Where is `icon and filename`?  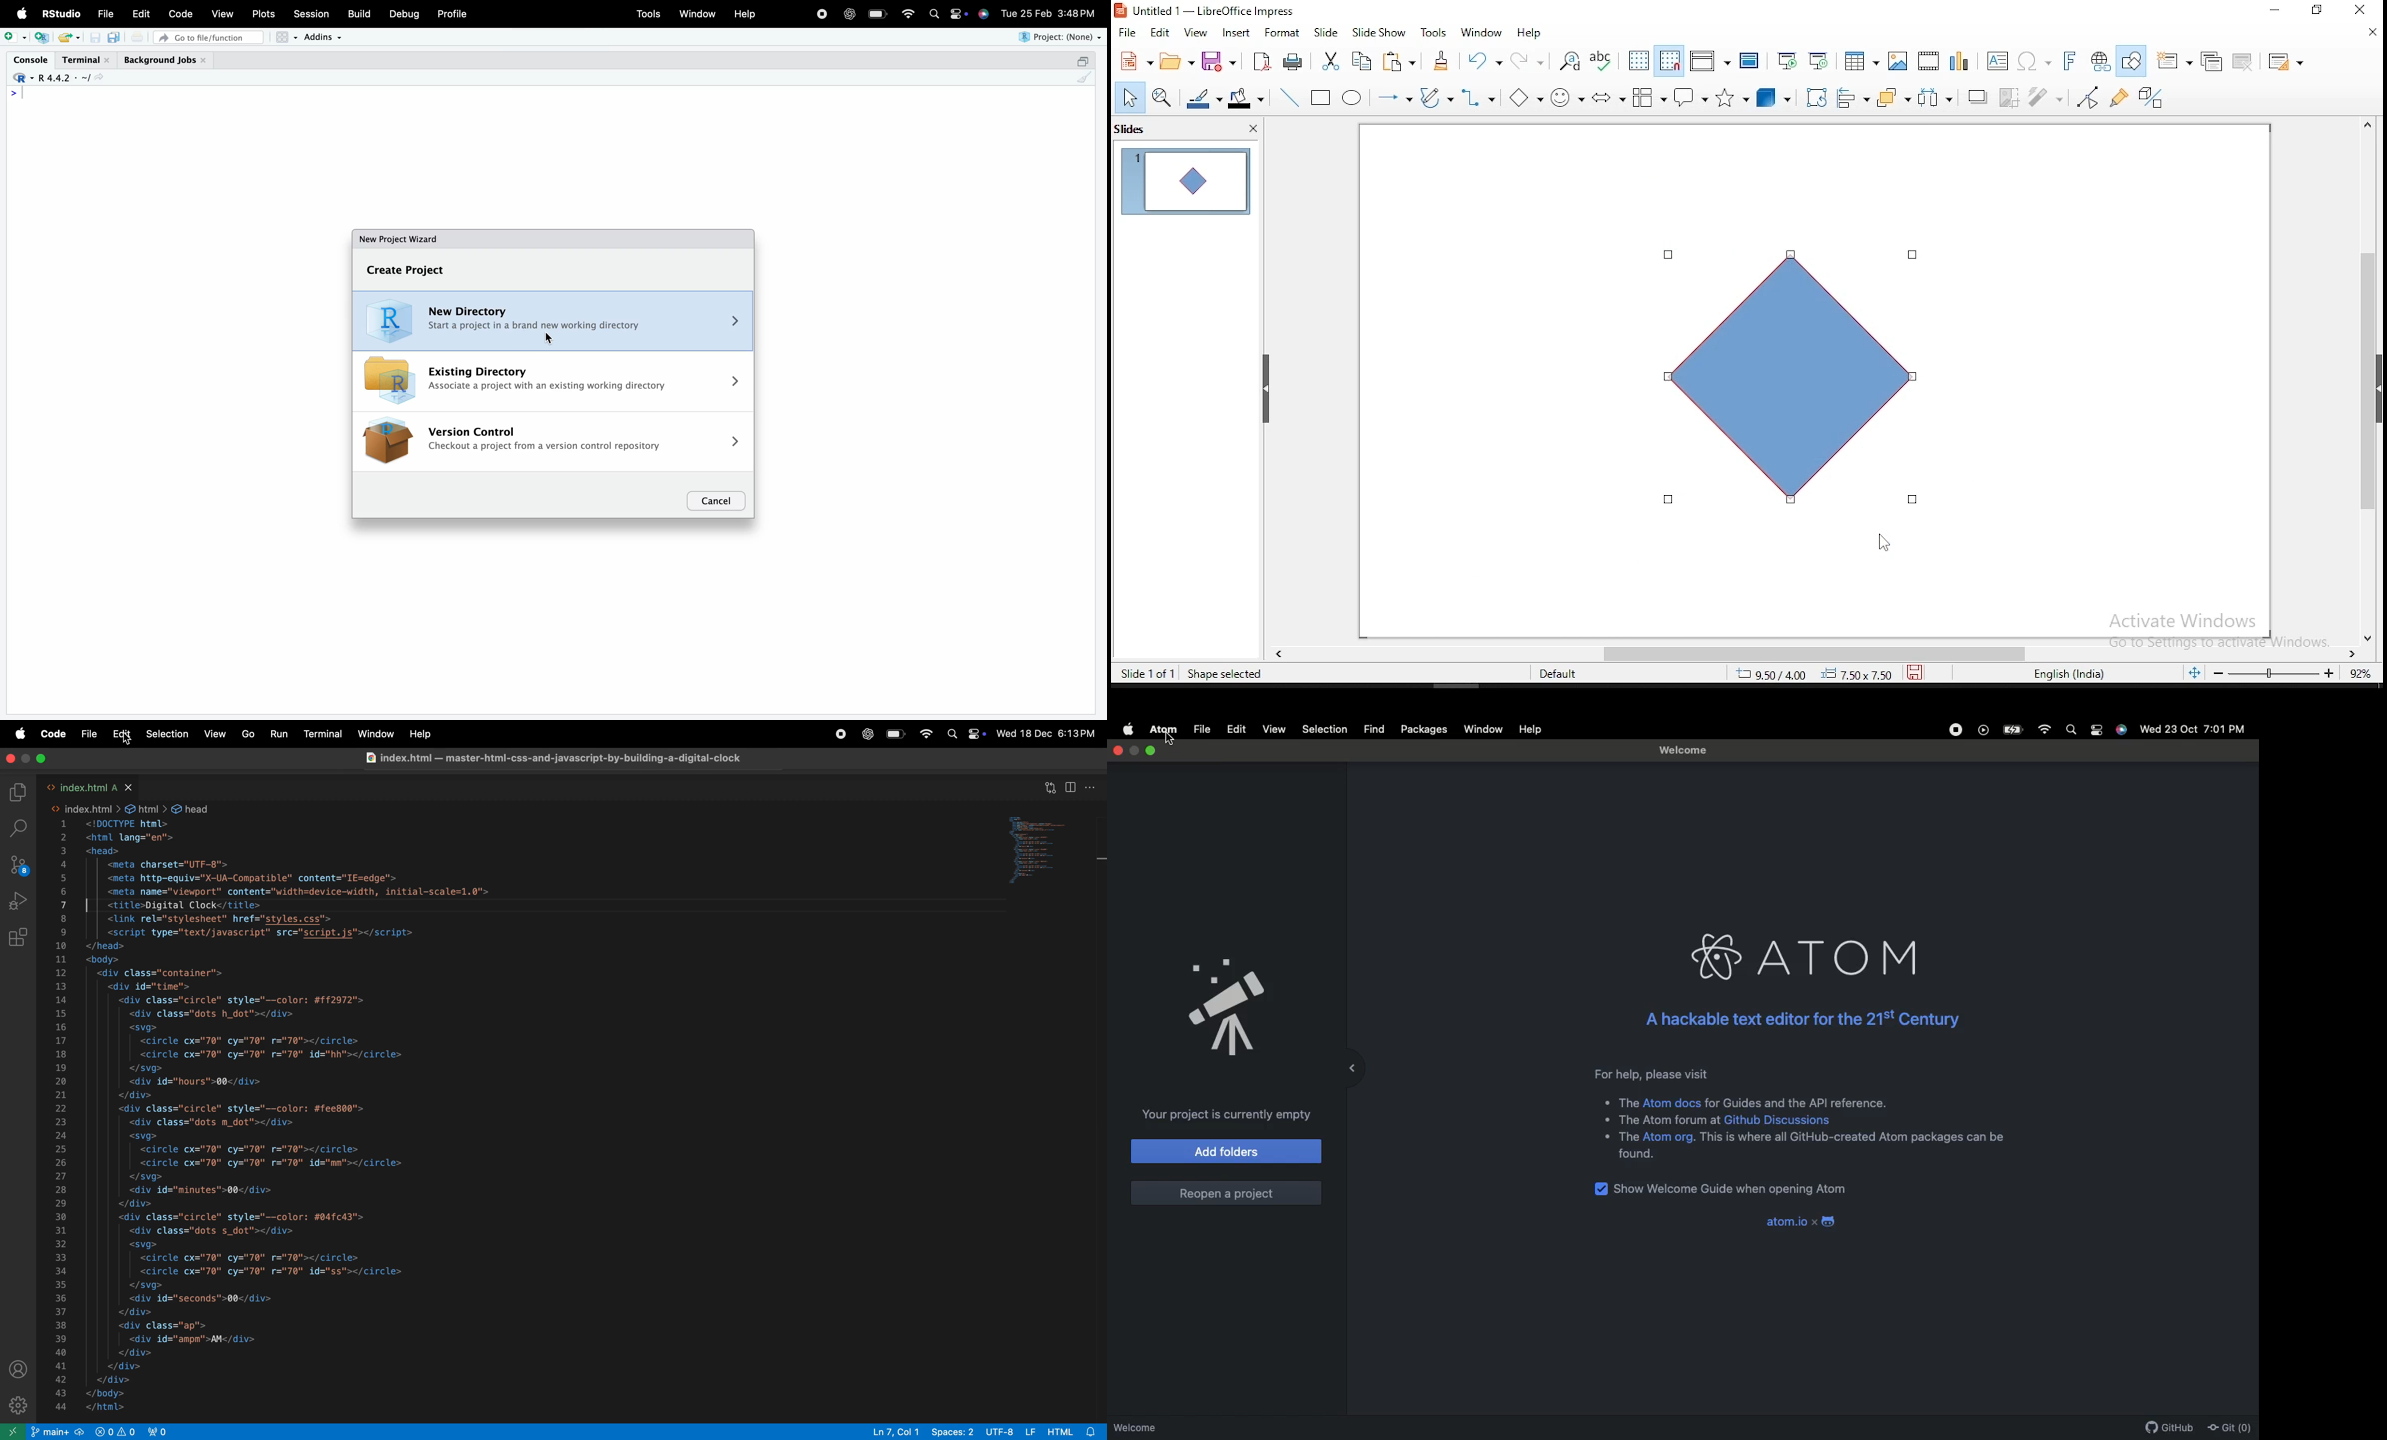
icon and filename is located at coordinates (1206, 11).